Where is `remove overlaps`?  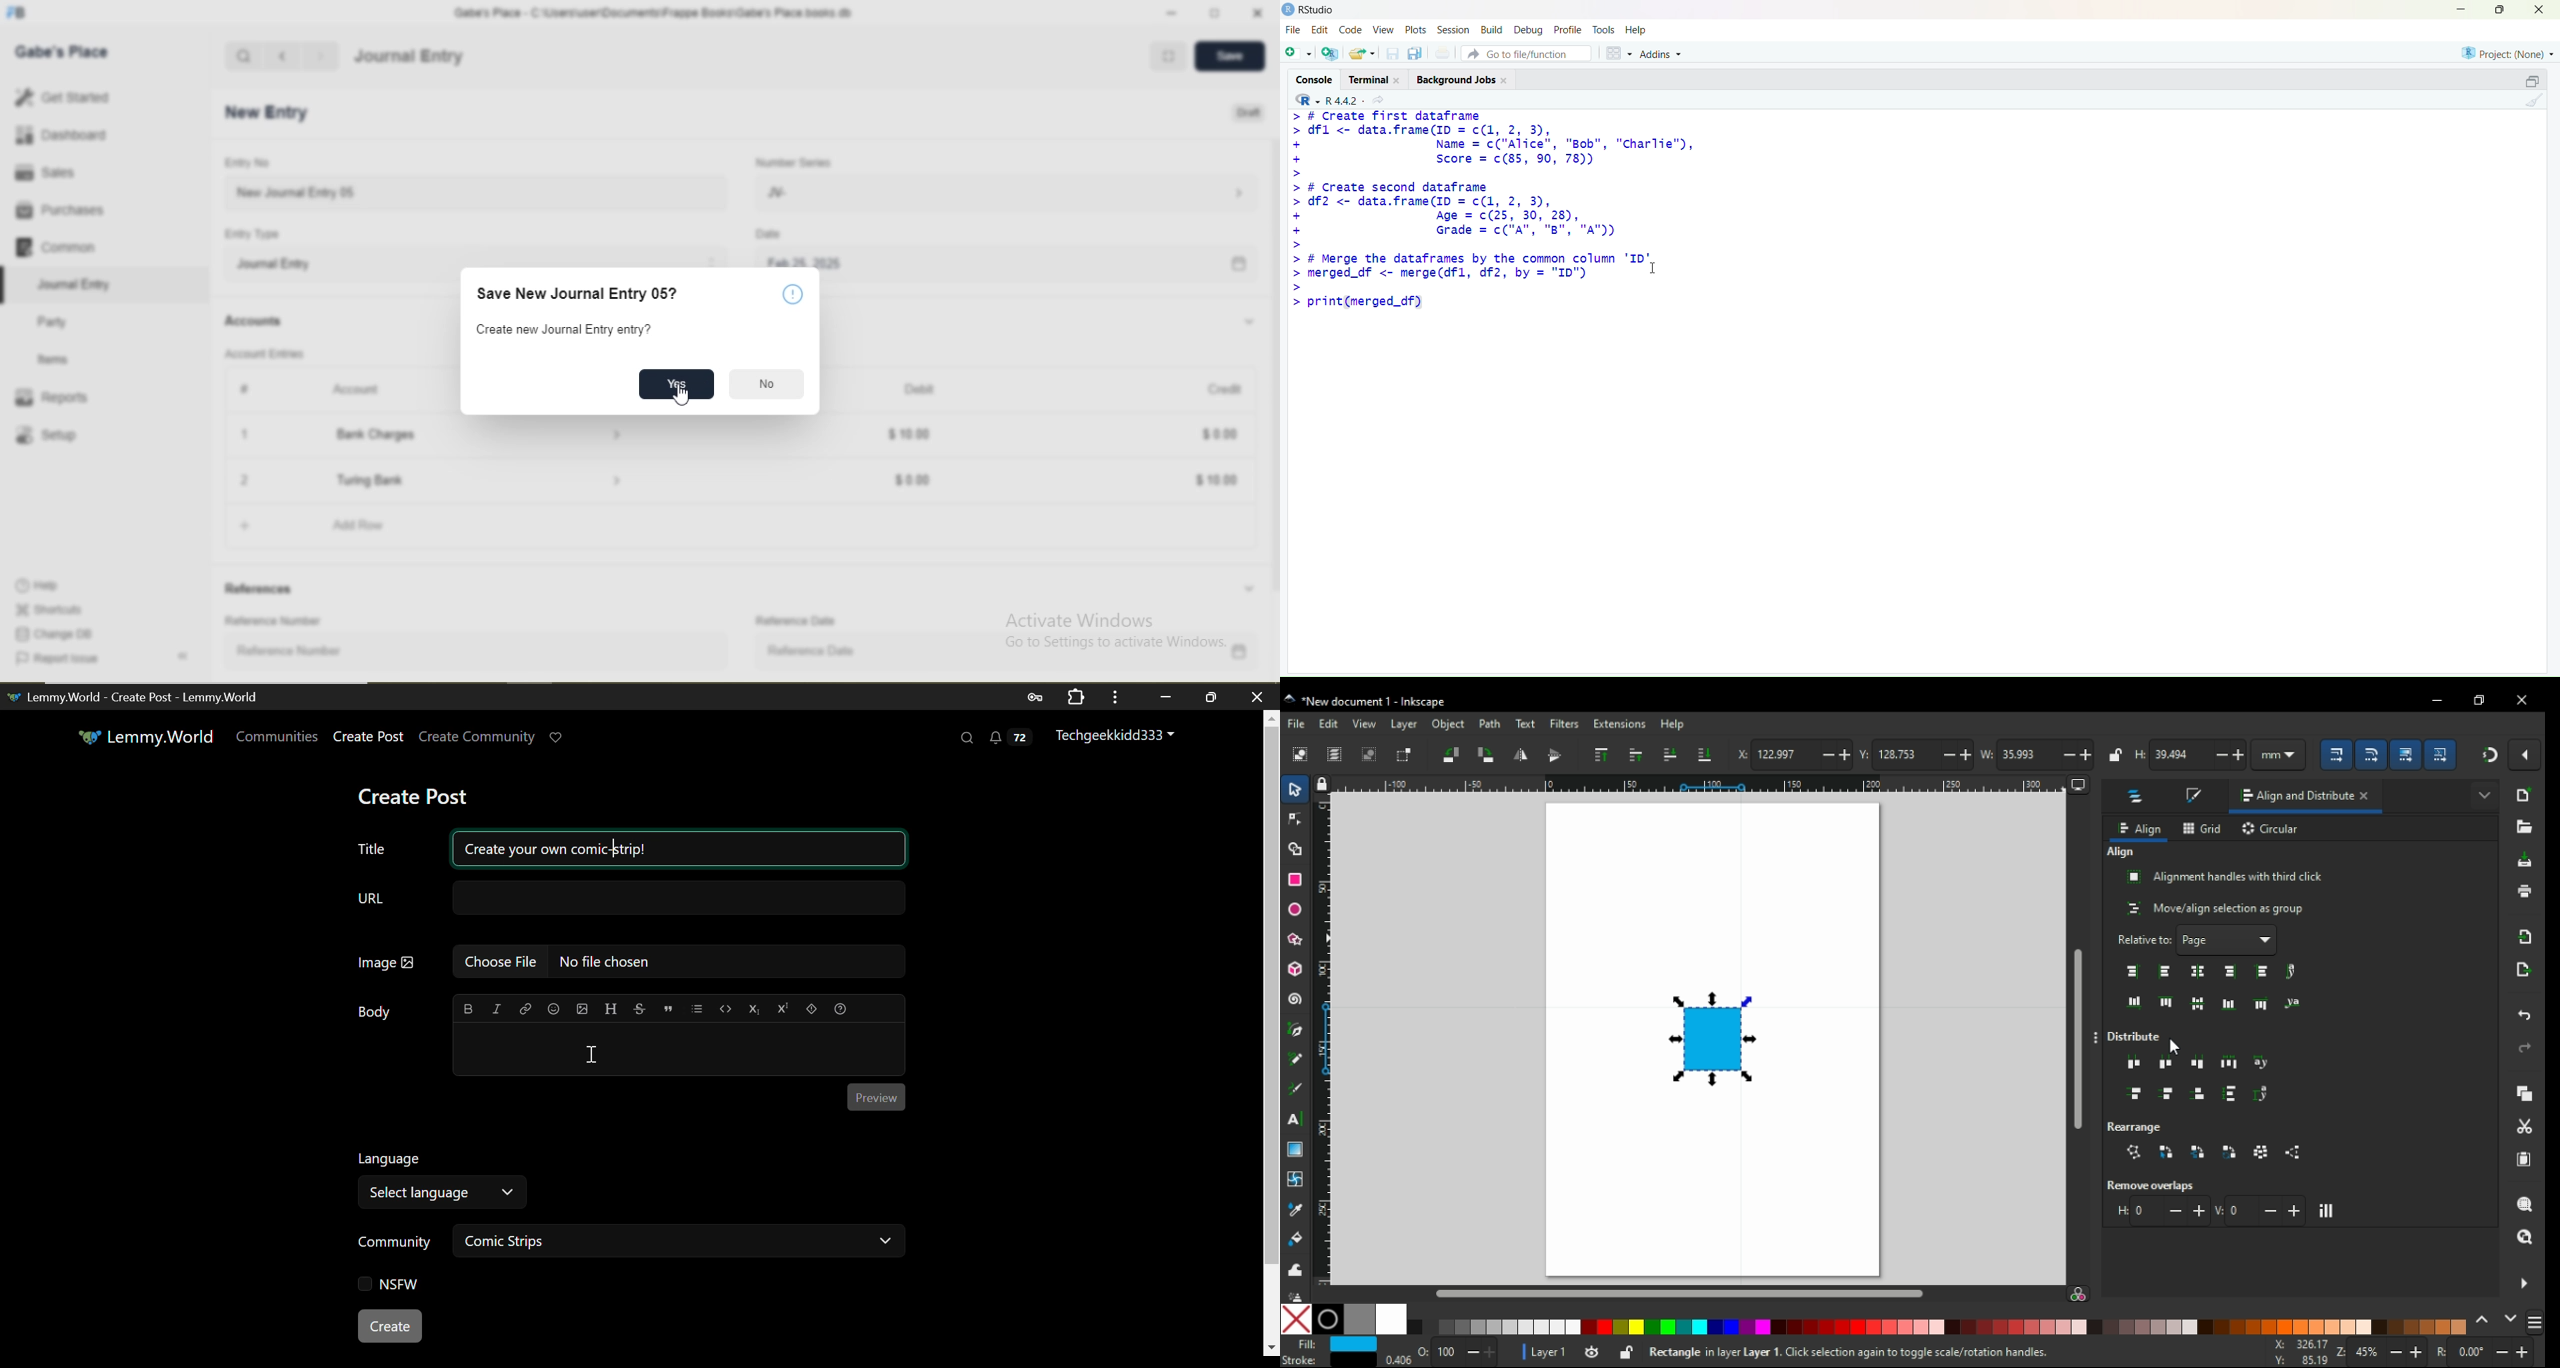 remove overlaps is located at coordinates (2156, 1185).